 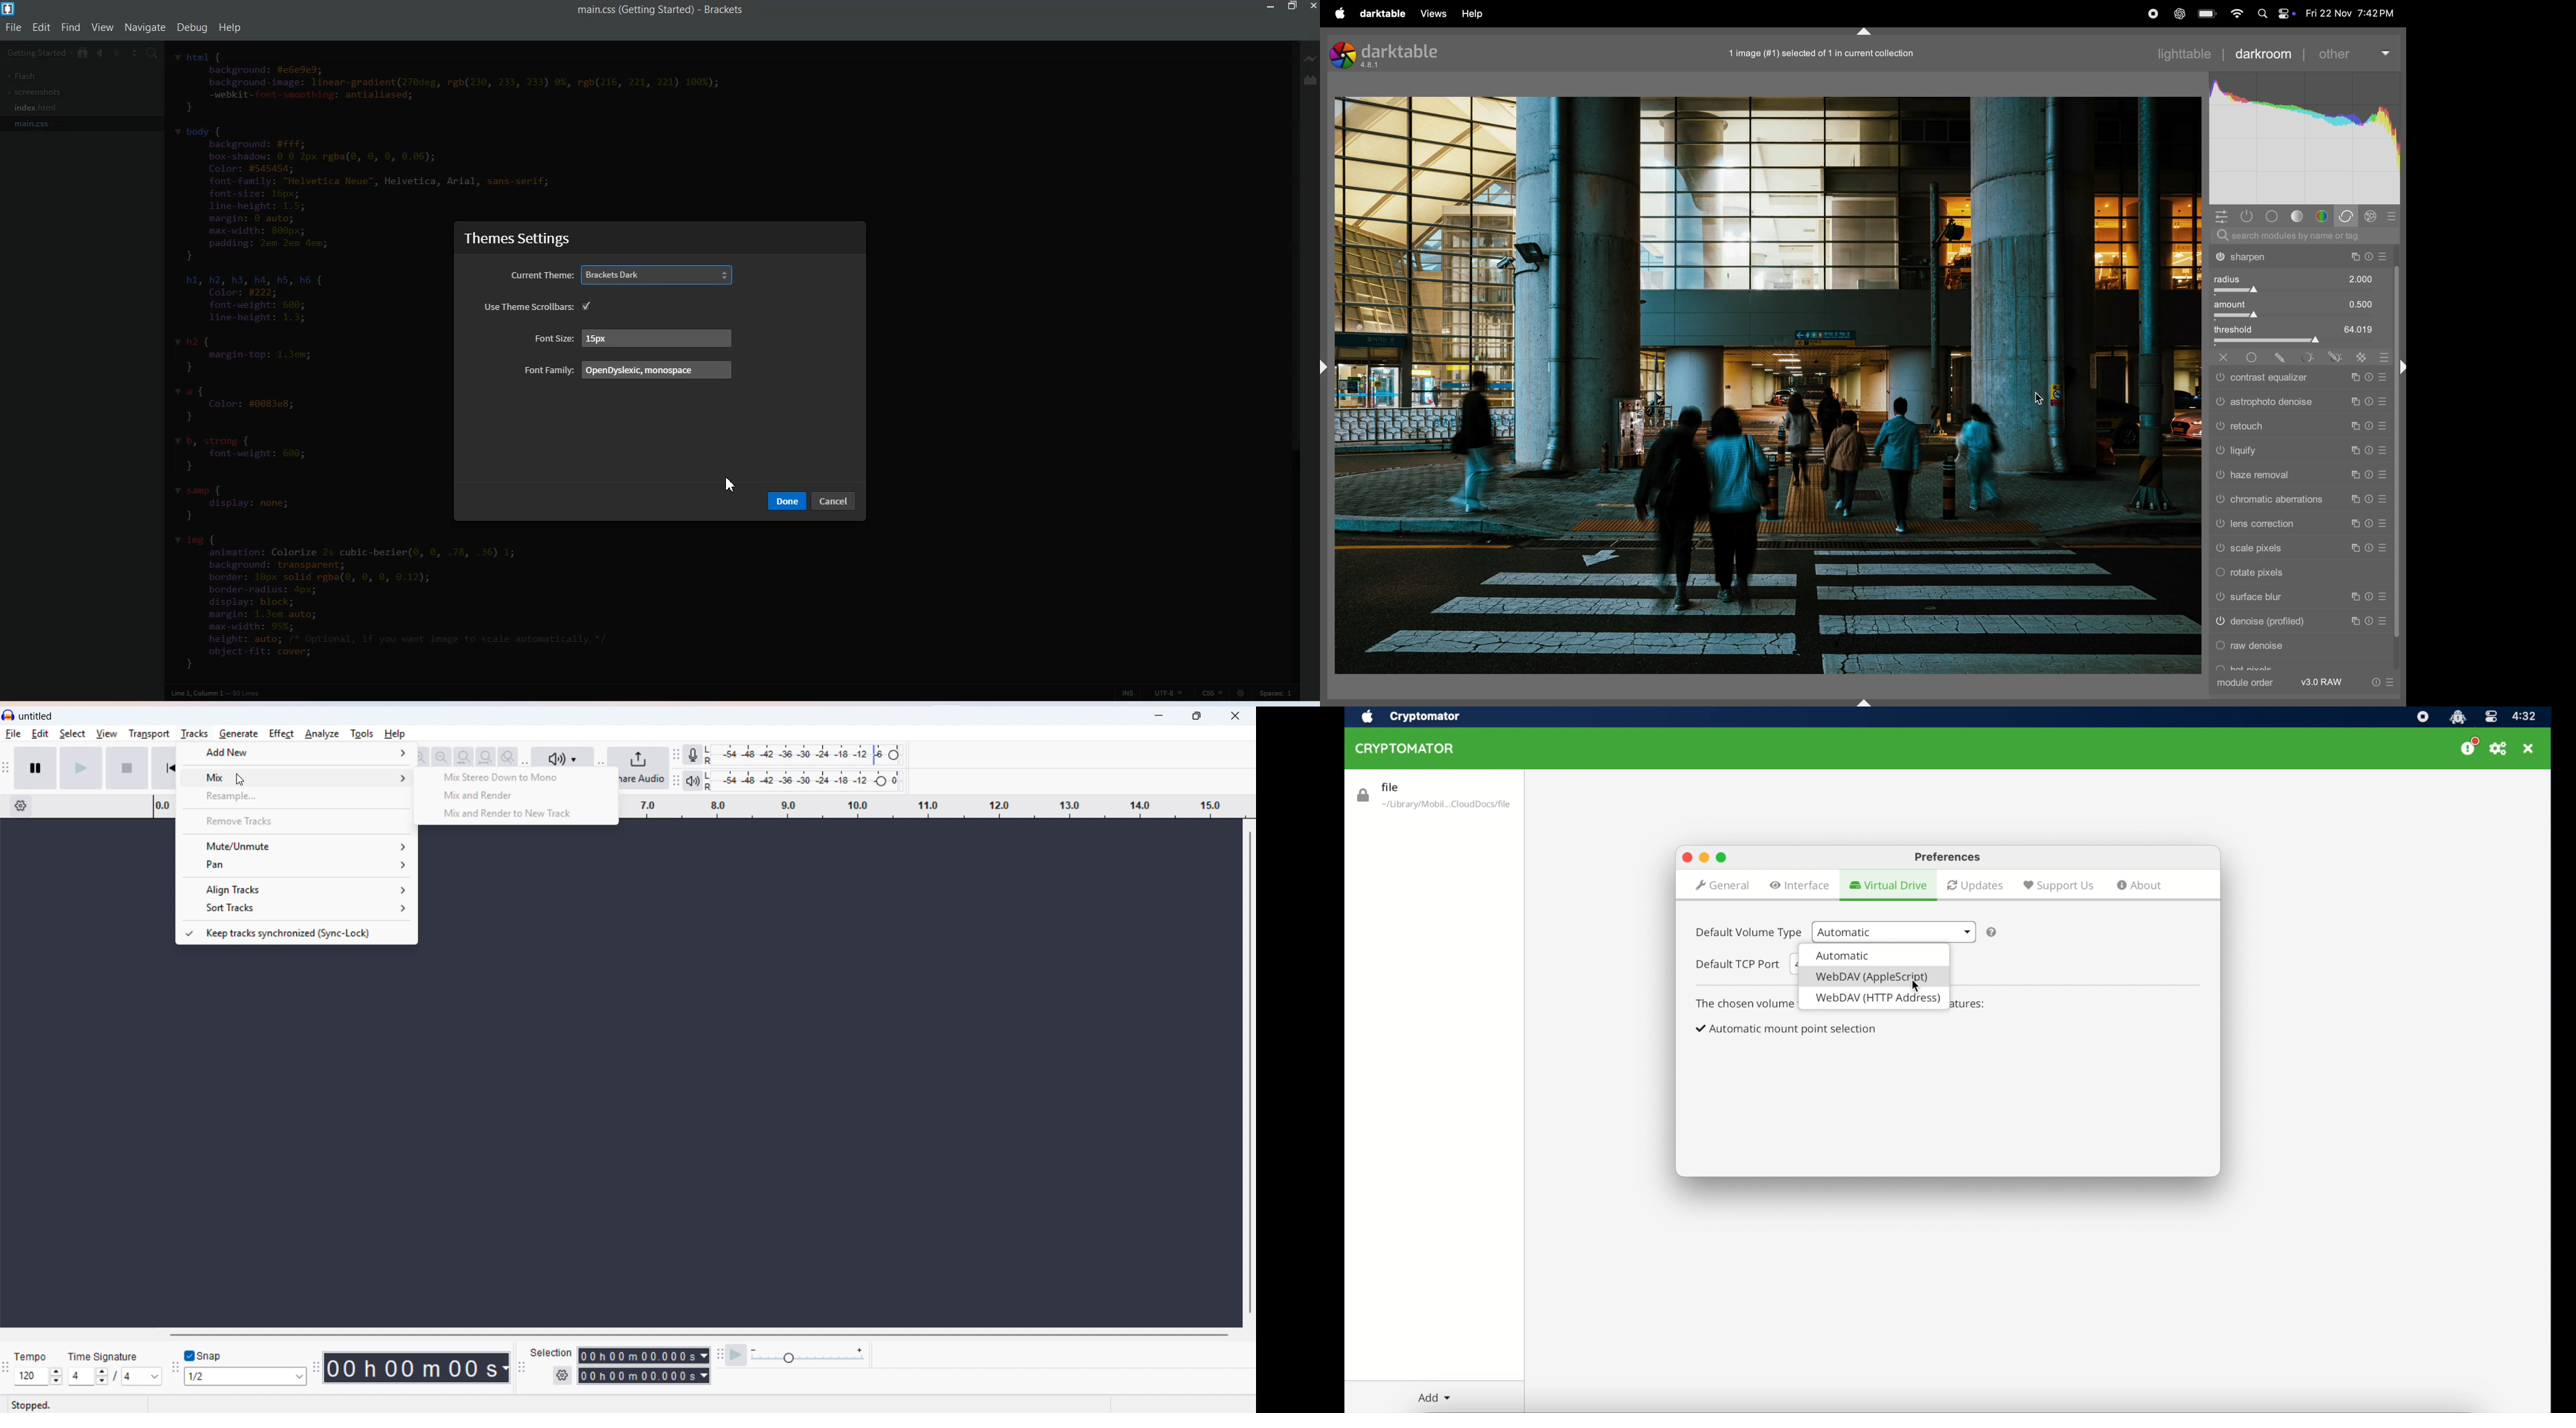 What do you see at coordinates (296, 864) in the screenshot?
I see `Pan ` at bounding box center [296, 864].